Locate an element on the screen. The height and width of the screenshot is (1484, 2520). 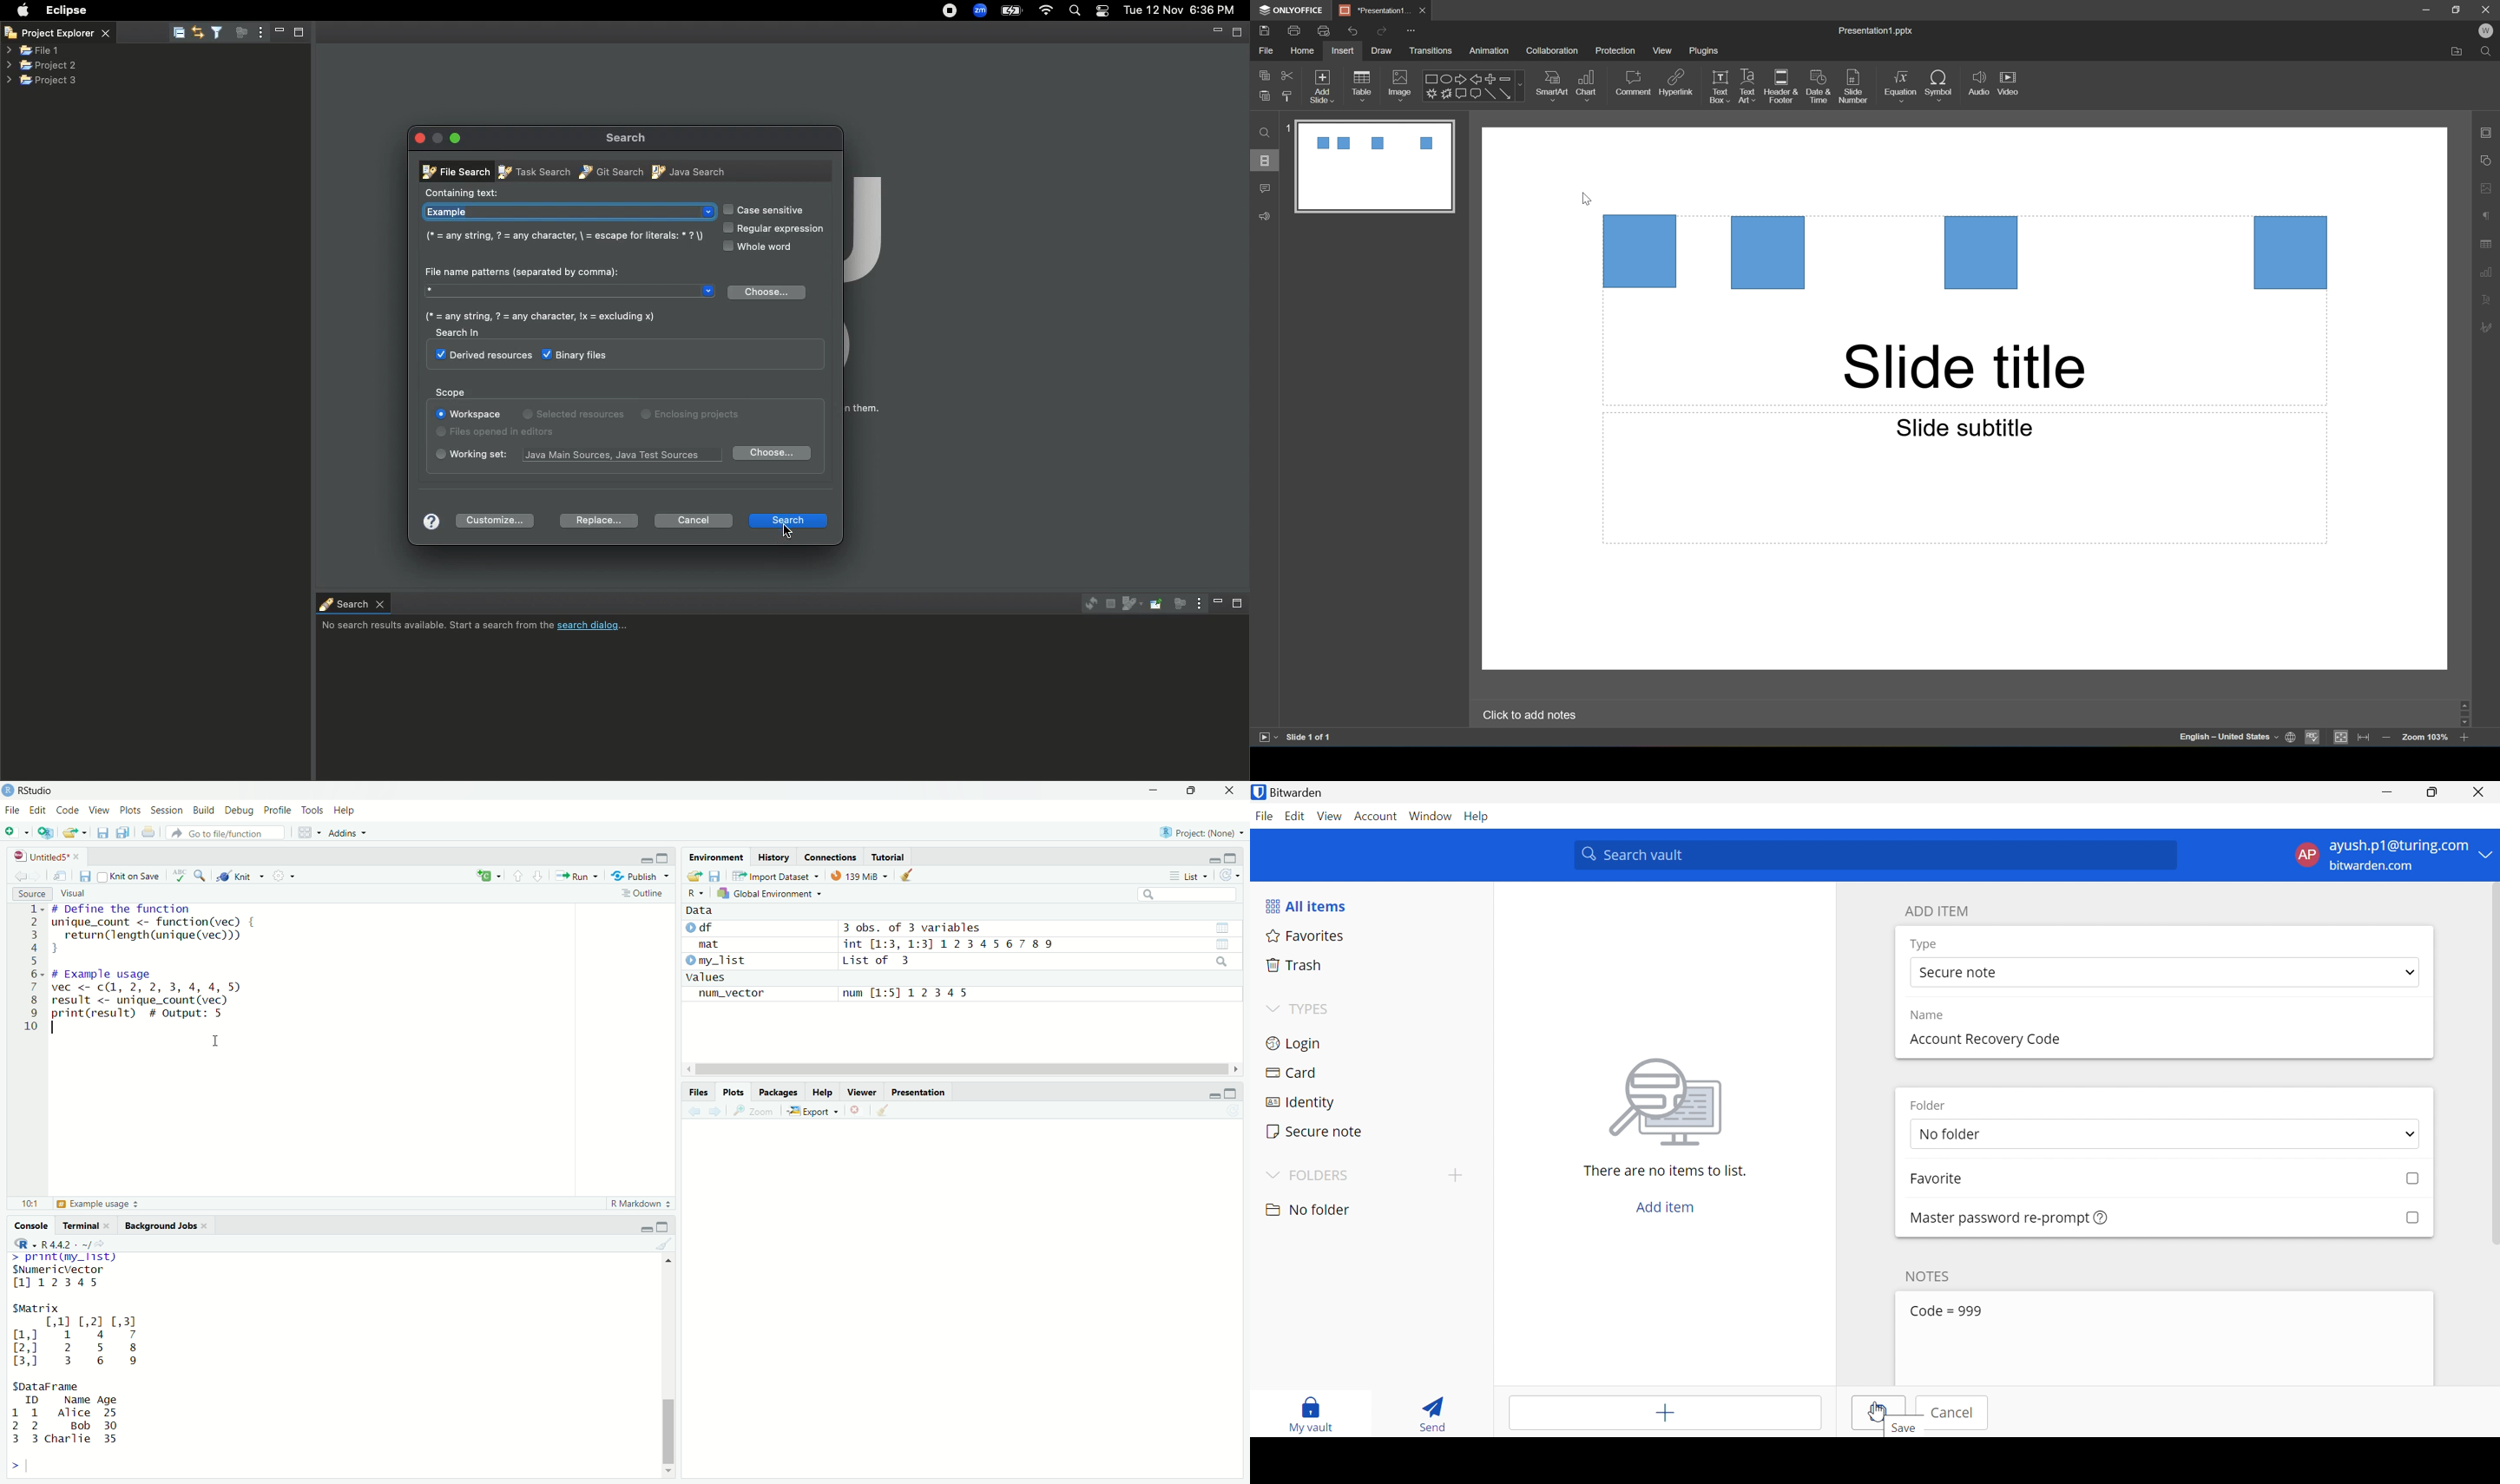
back is located at coordinates (22, 875).